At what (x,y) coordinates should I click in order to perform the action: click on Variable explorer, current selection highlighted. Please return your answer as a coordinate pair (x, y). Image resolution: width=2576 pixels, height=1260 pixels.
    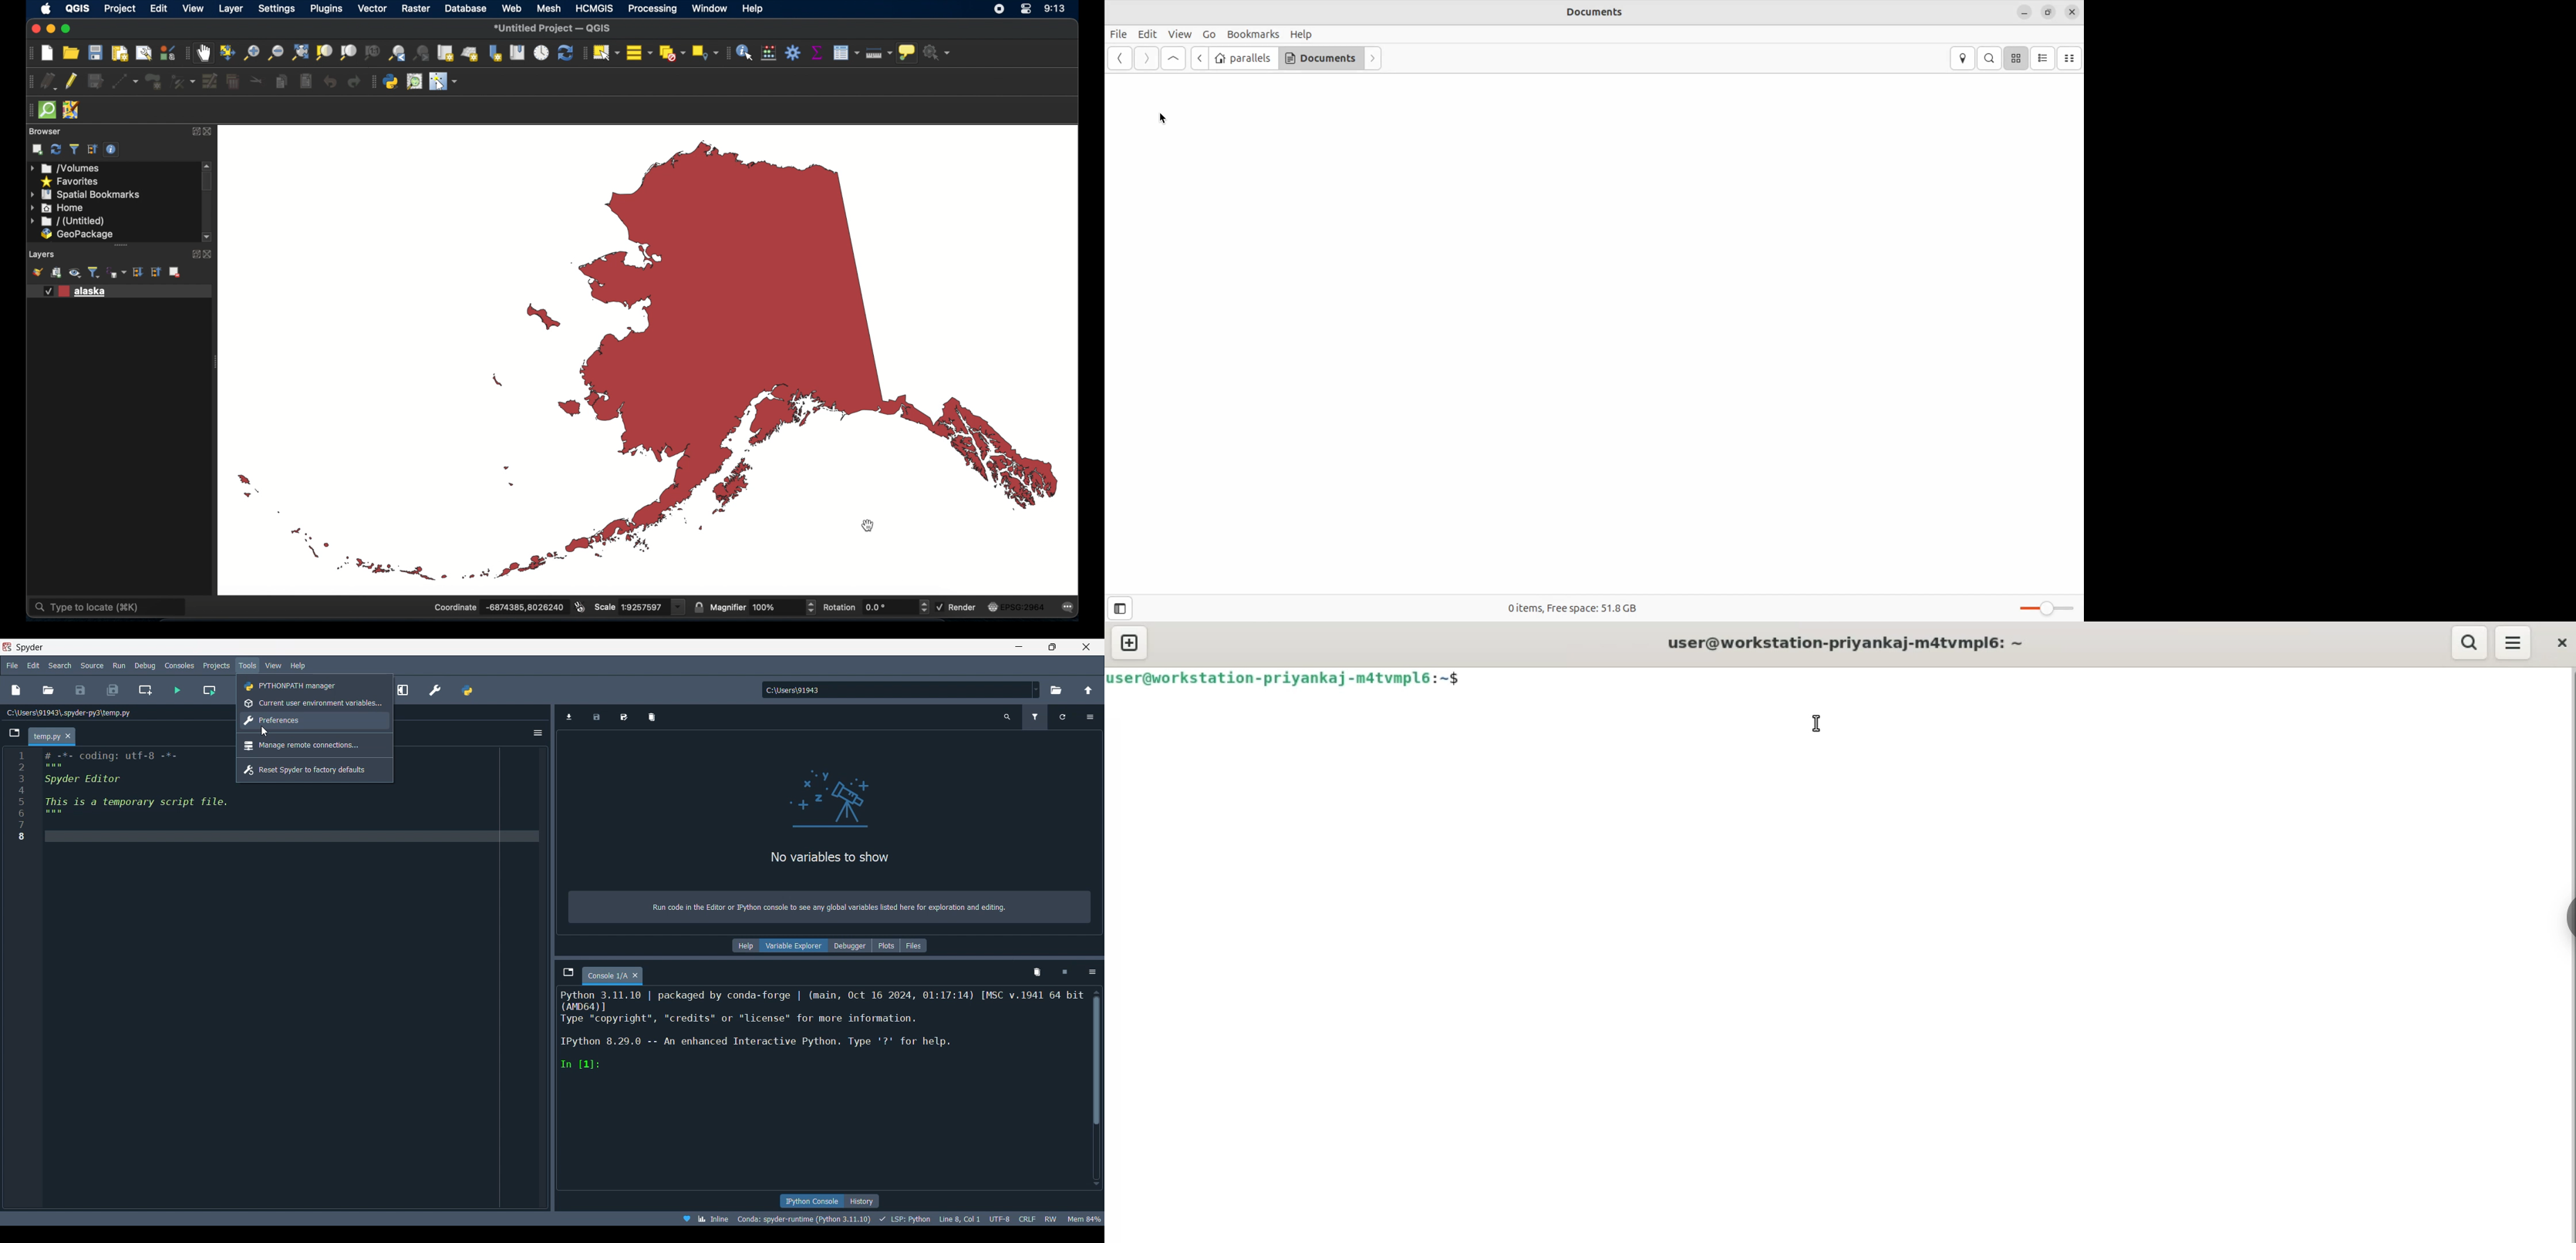
    Looking at the image, I should click on (790, 945).